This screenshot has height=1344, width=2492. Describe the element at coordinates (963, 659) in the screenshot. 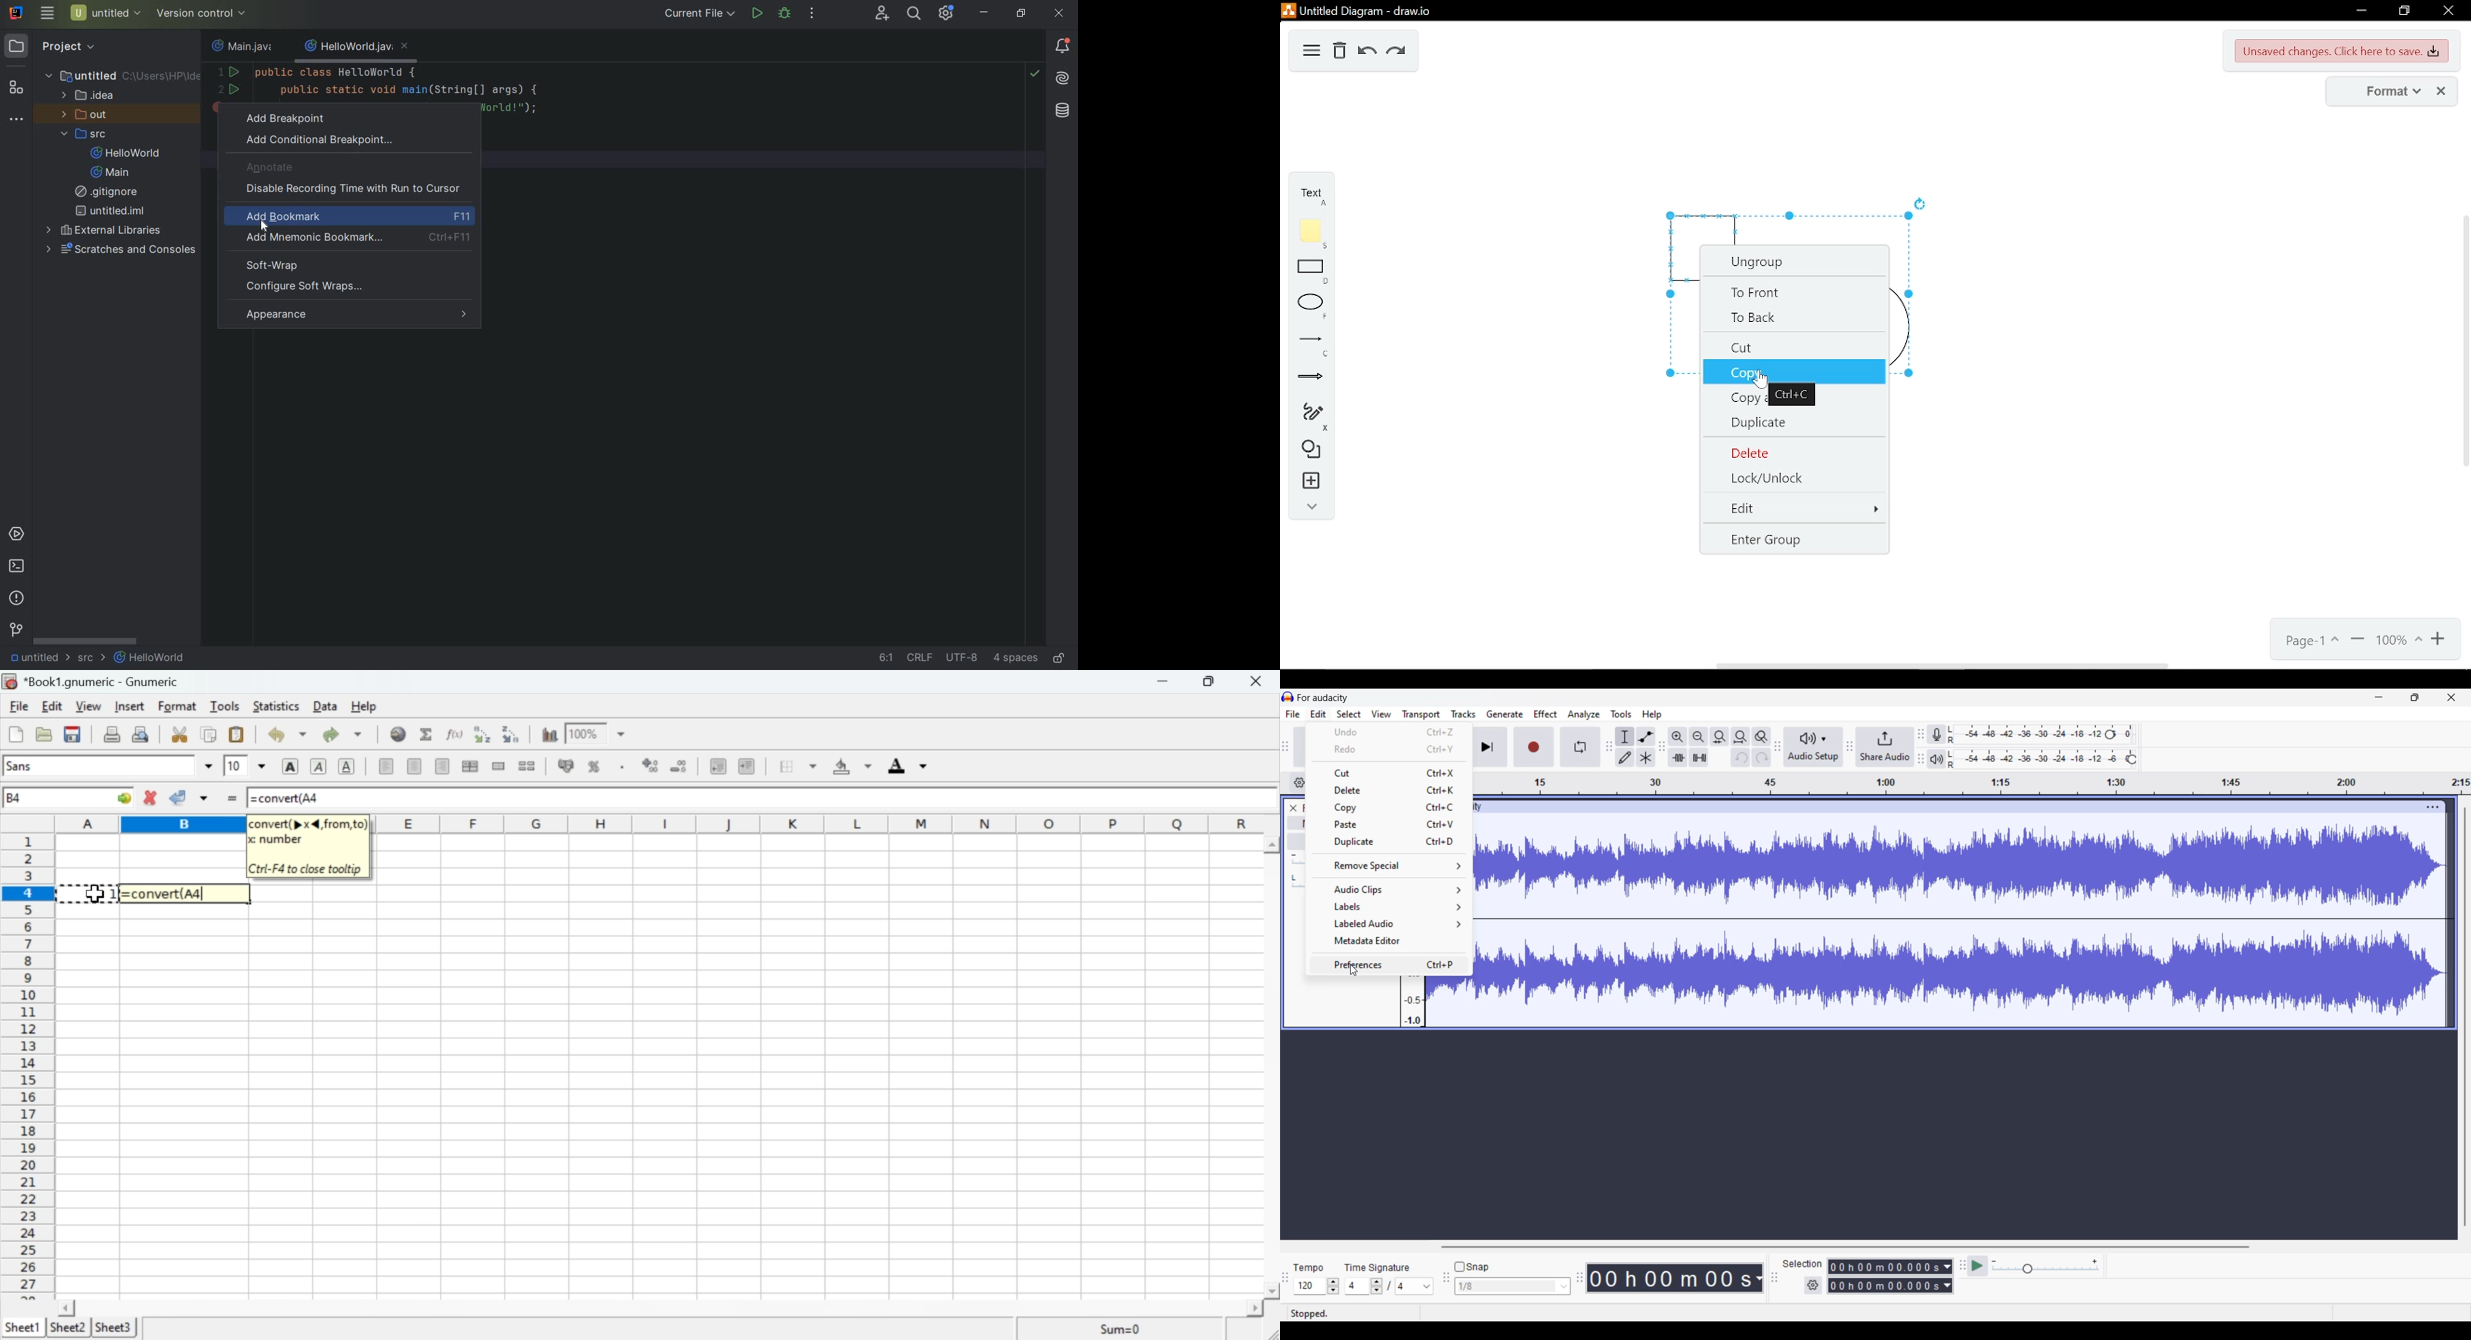

I see `file encoding` at that location.